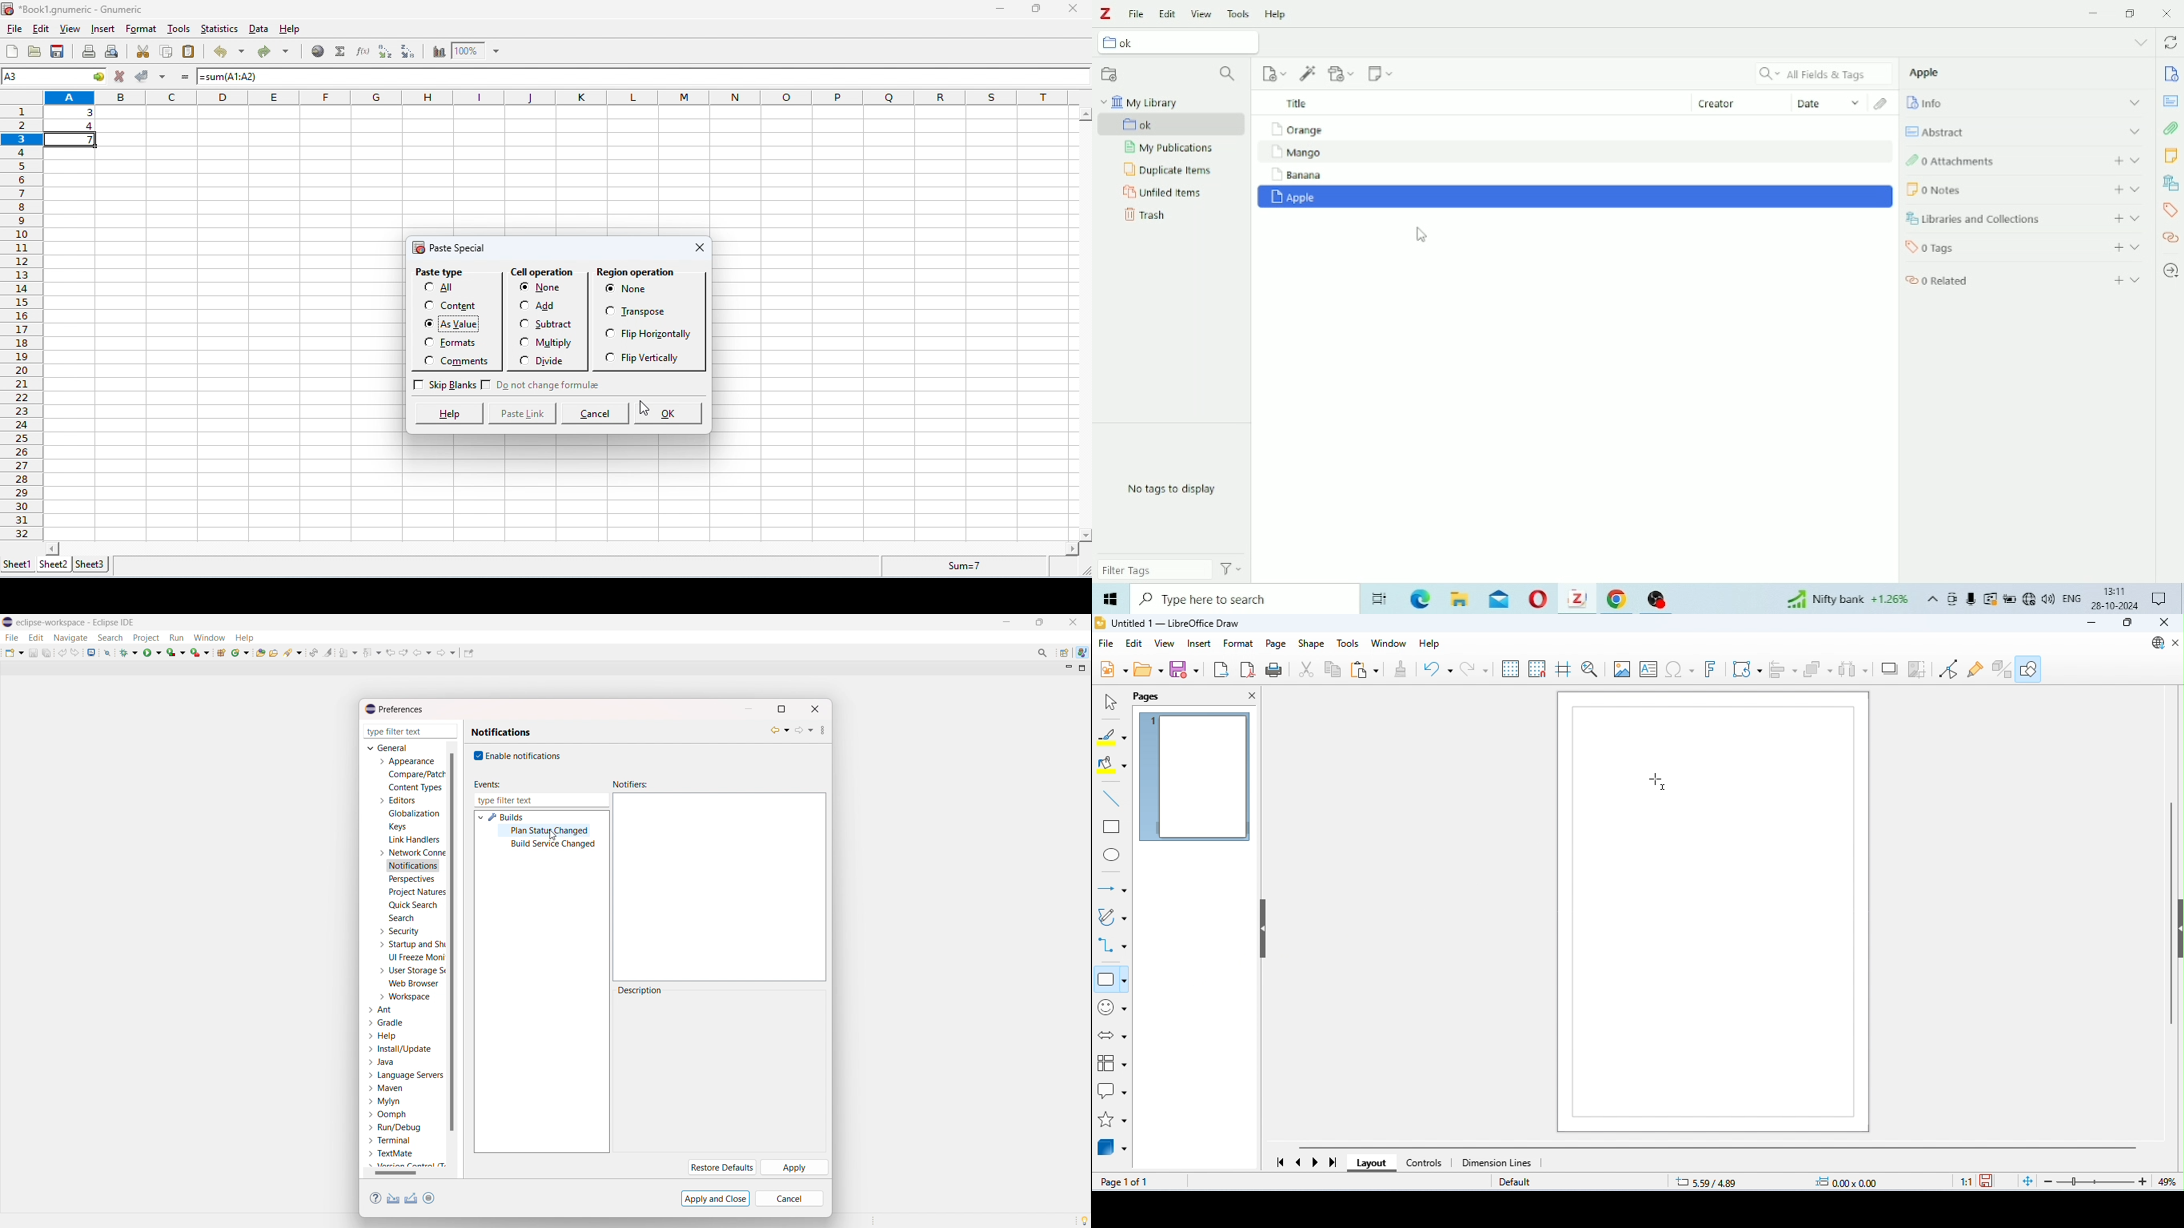 The height and width of the screenshot is (1232, 2184). What do you see at coordinates (1849, 601) in the screenshot?
I see `Chart` at bounding box center [1849, 601].